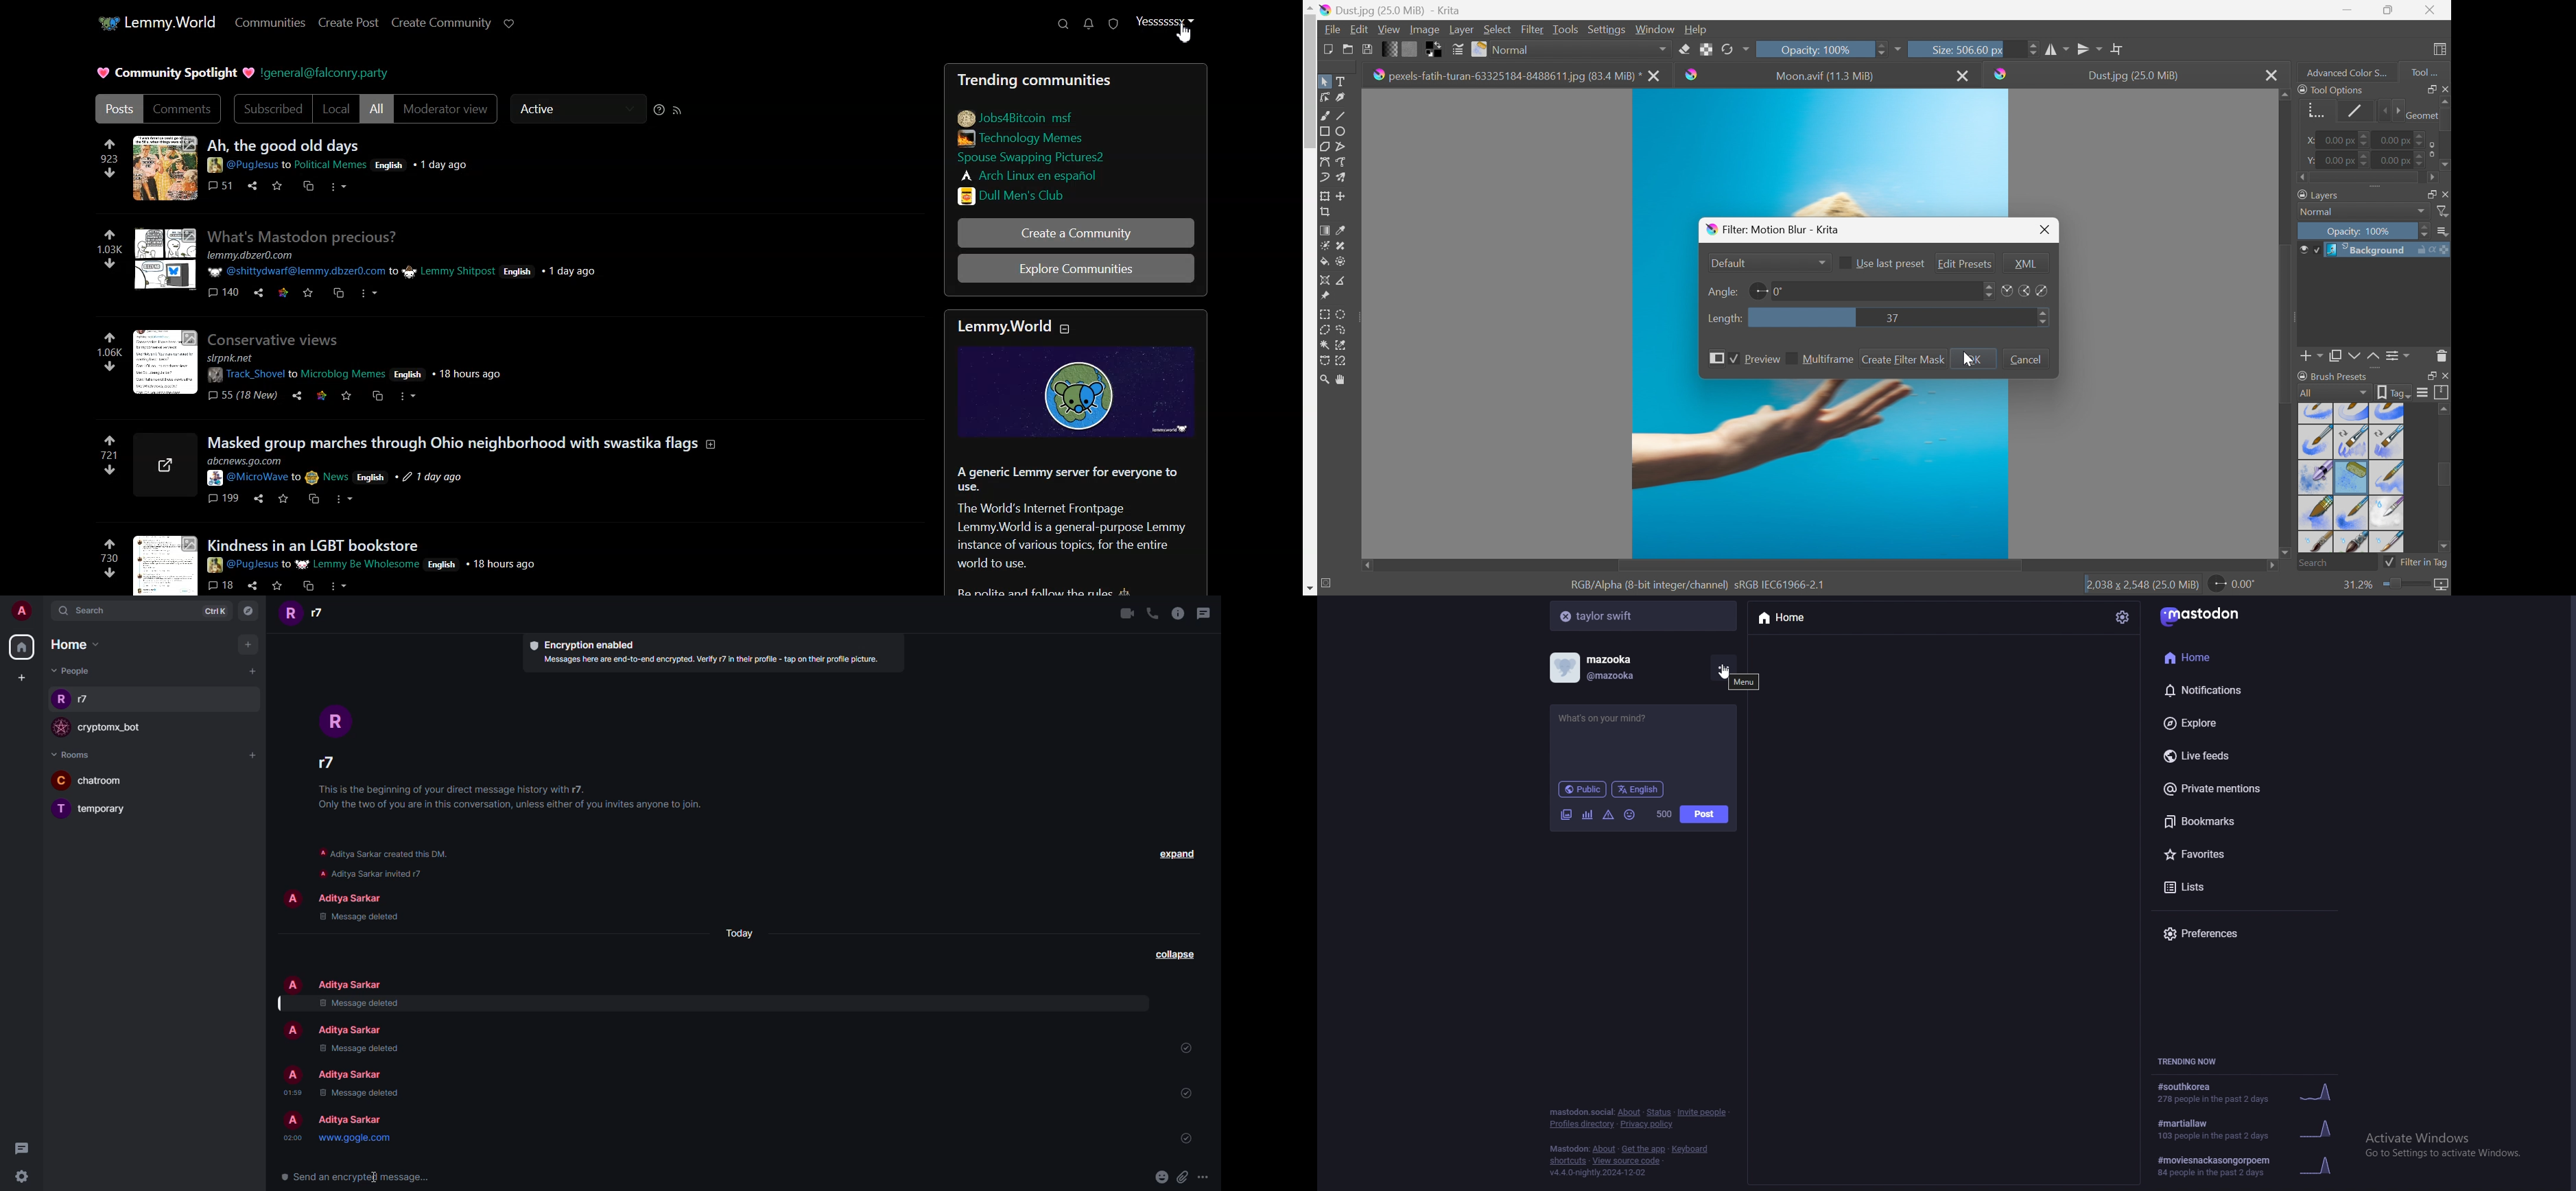  I want to click on ctrlK, so click(214, 610).